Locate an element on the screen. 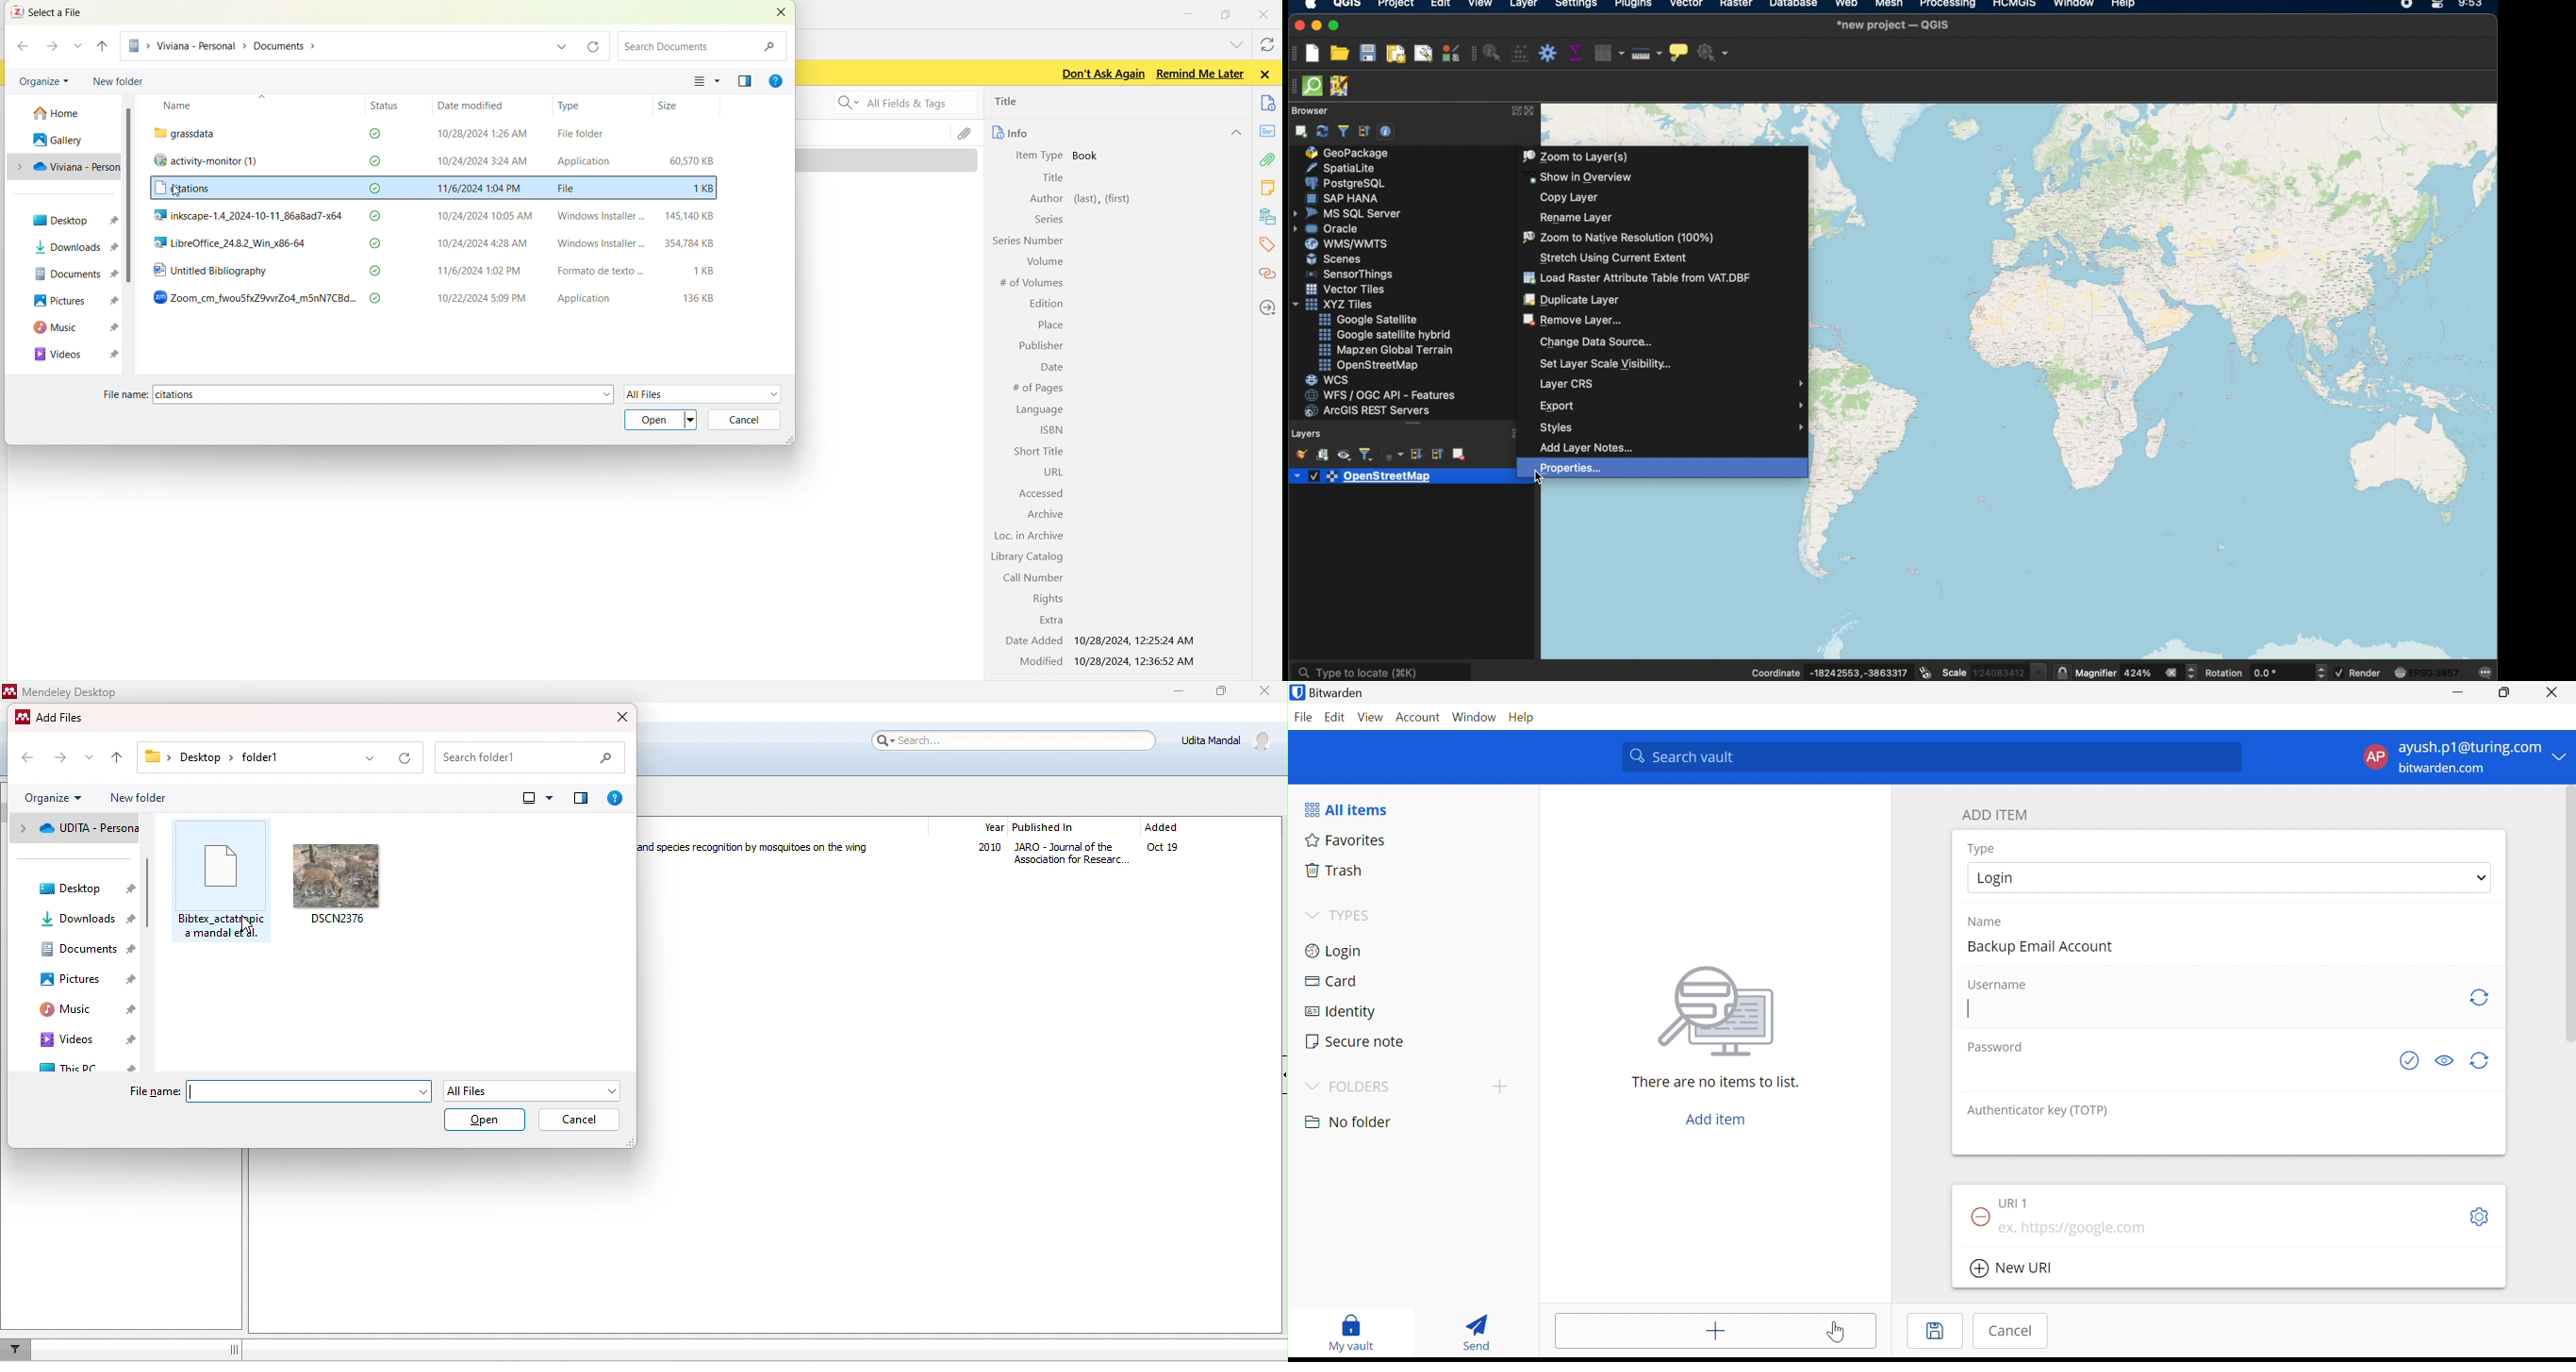 The height and width of the screenshot is (1372, 2576). My vault is located at coordinates (1351, 1333).